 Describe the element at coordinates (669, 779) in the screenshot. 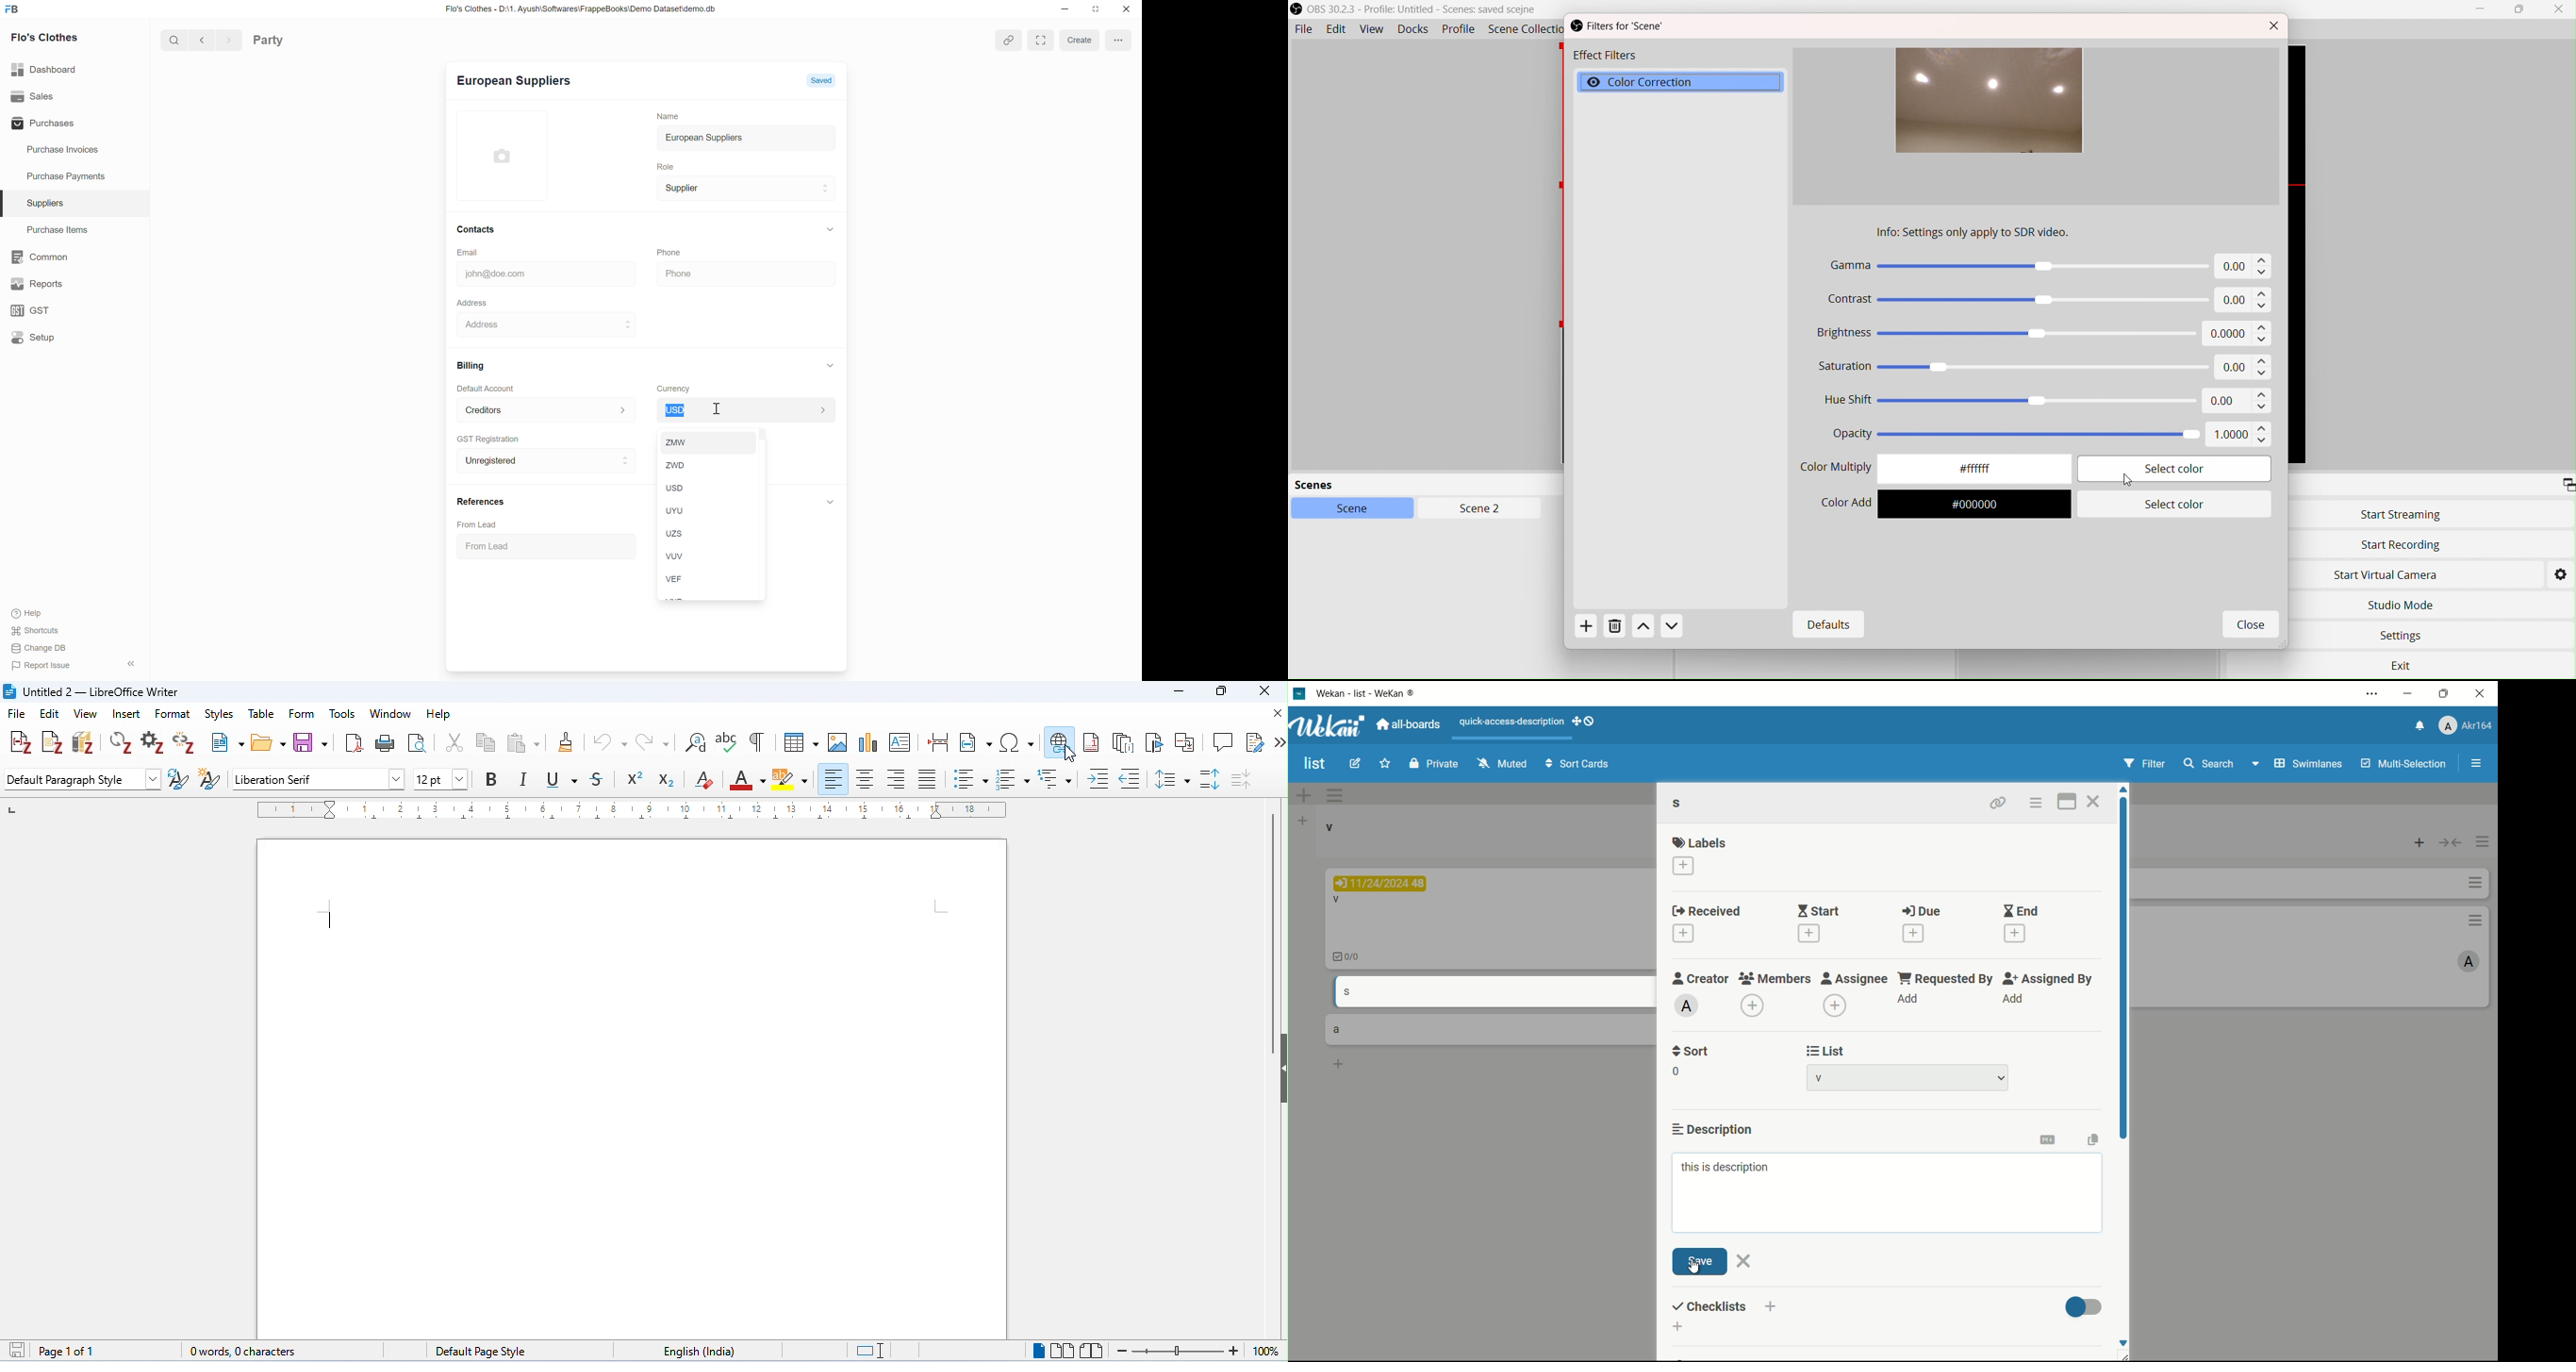

I see `subscript` at that location.